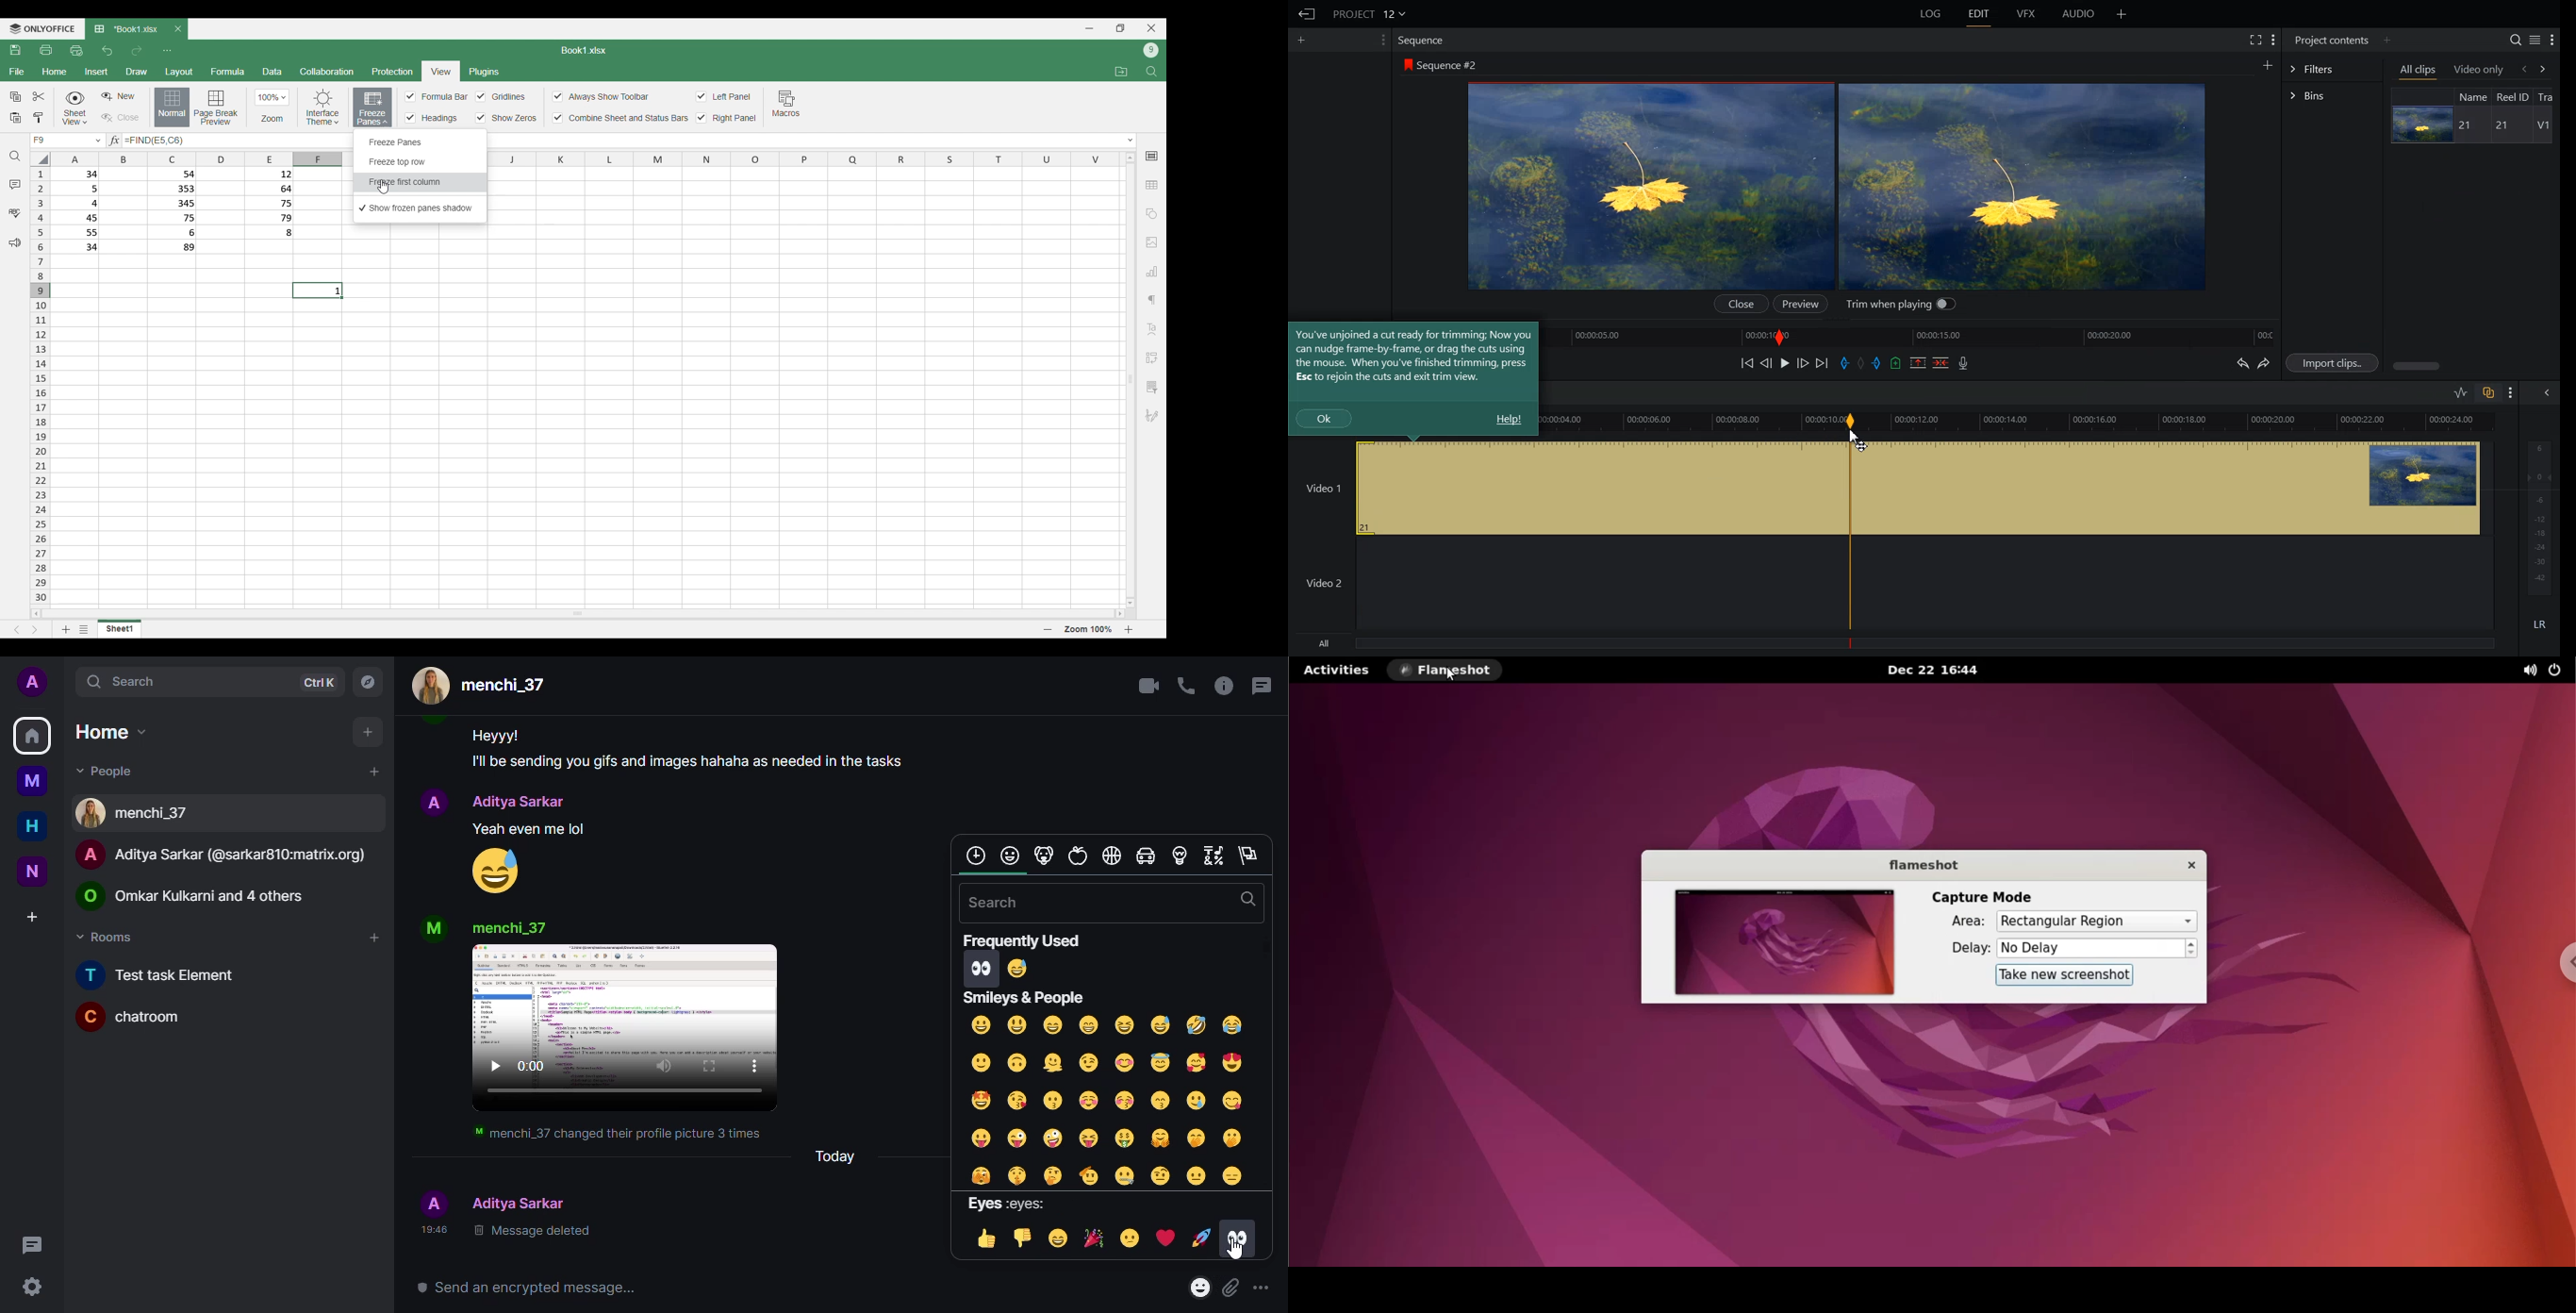 Image resolution: width=2576 pixels, height=1316 pixels. Describe the element at coordinates (2552, 40) in the screenshot. I see `Show Setting Menu` at that location.